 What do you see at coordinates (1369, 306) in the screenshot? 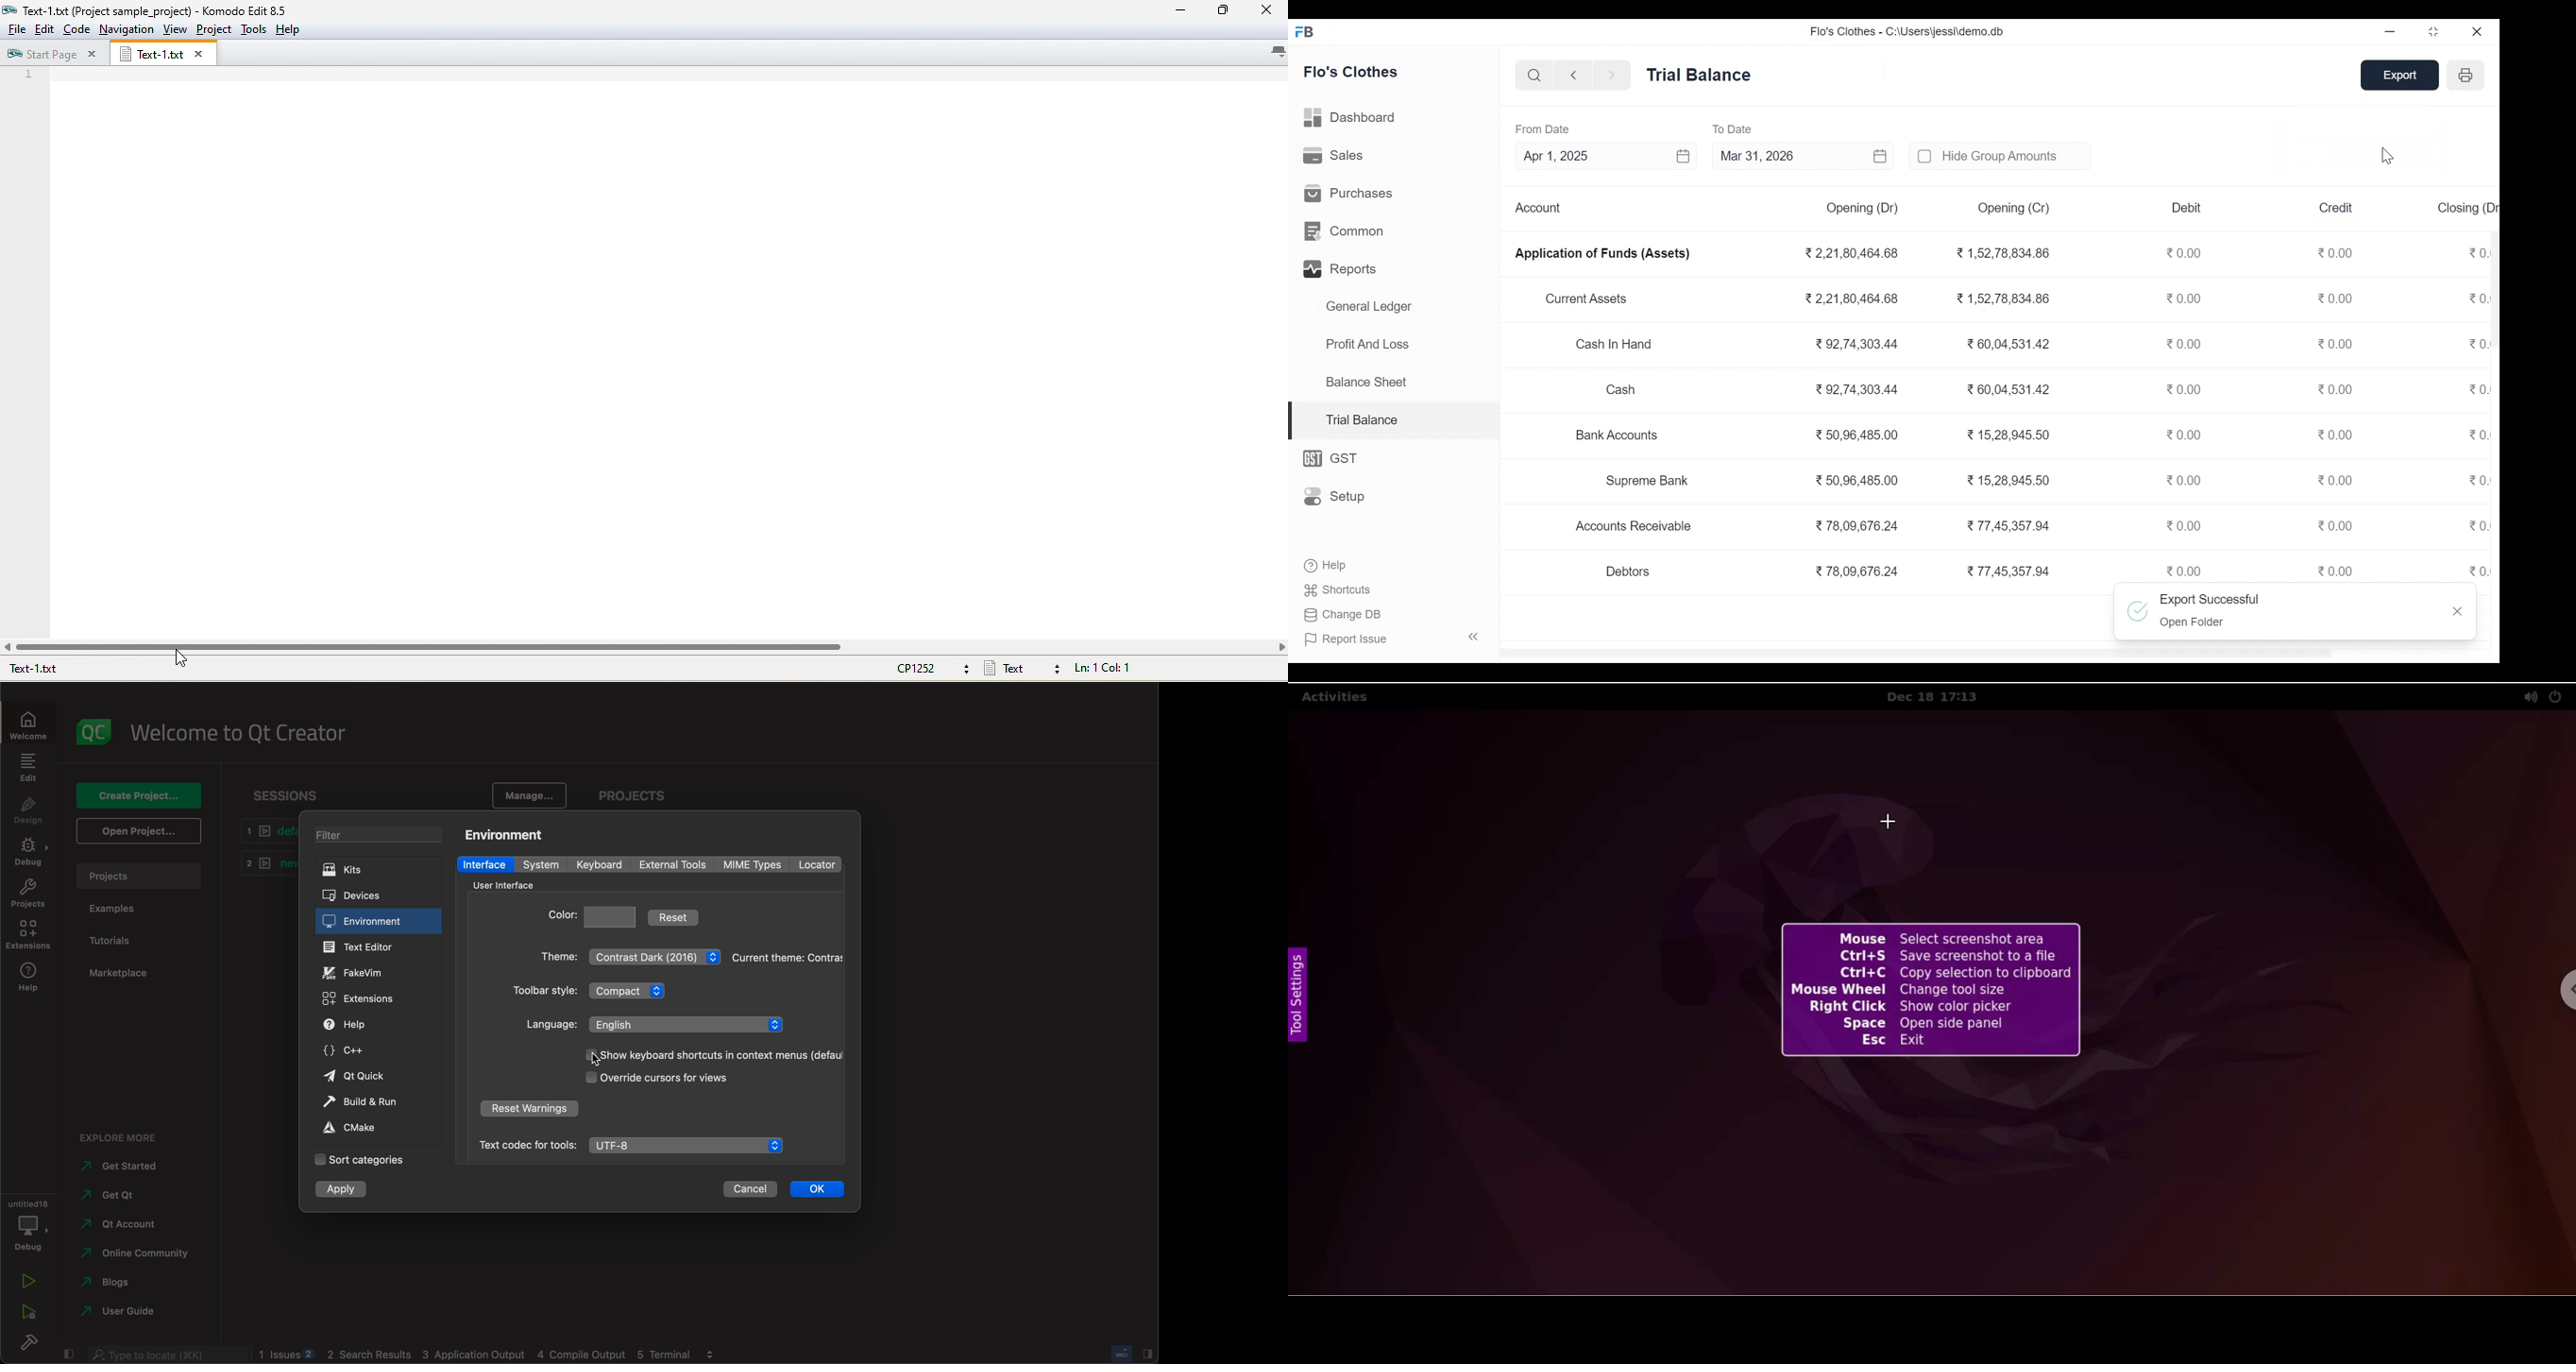
I see `General Ledger` at bounding box center [1369, 306].